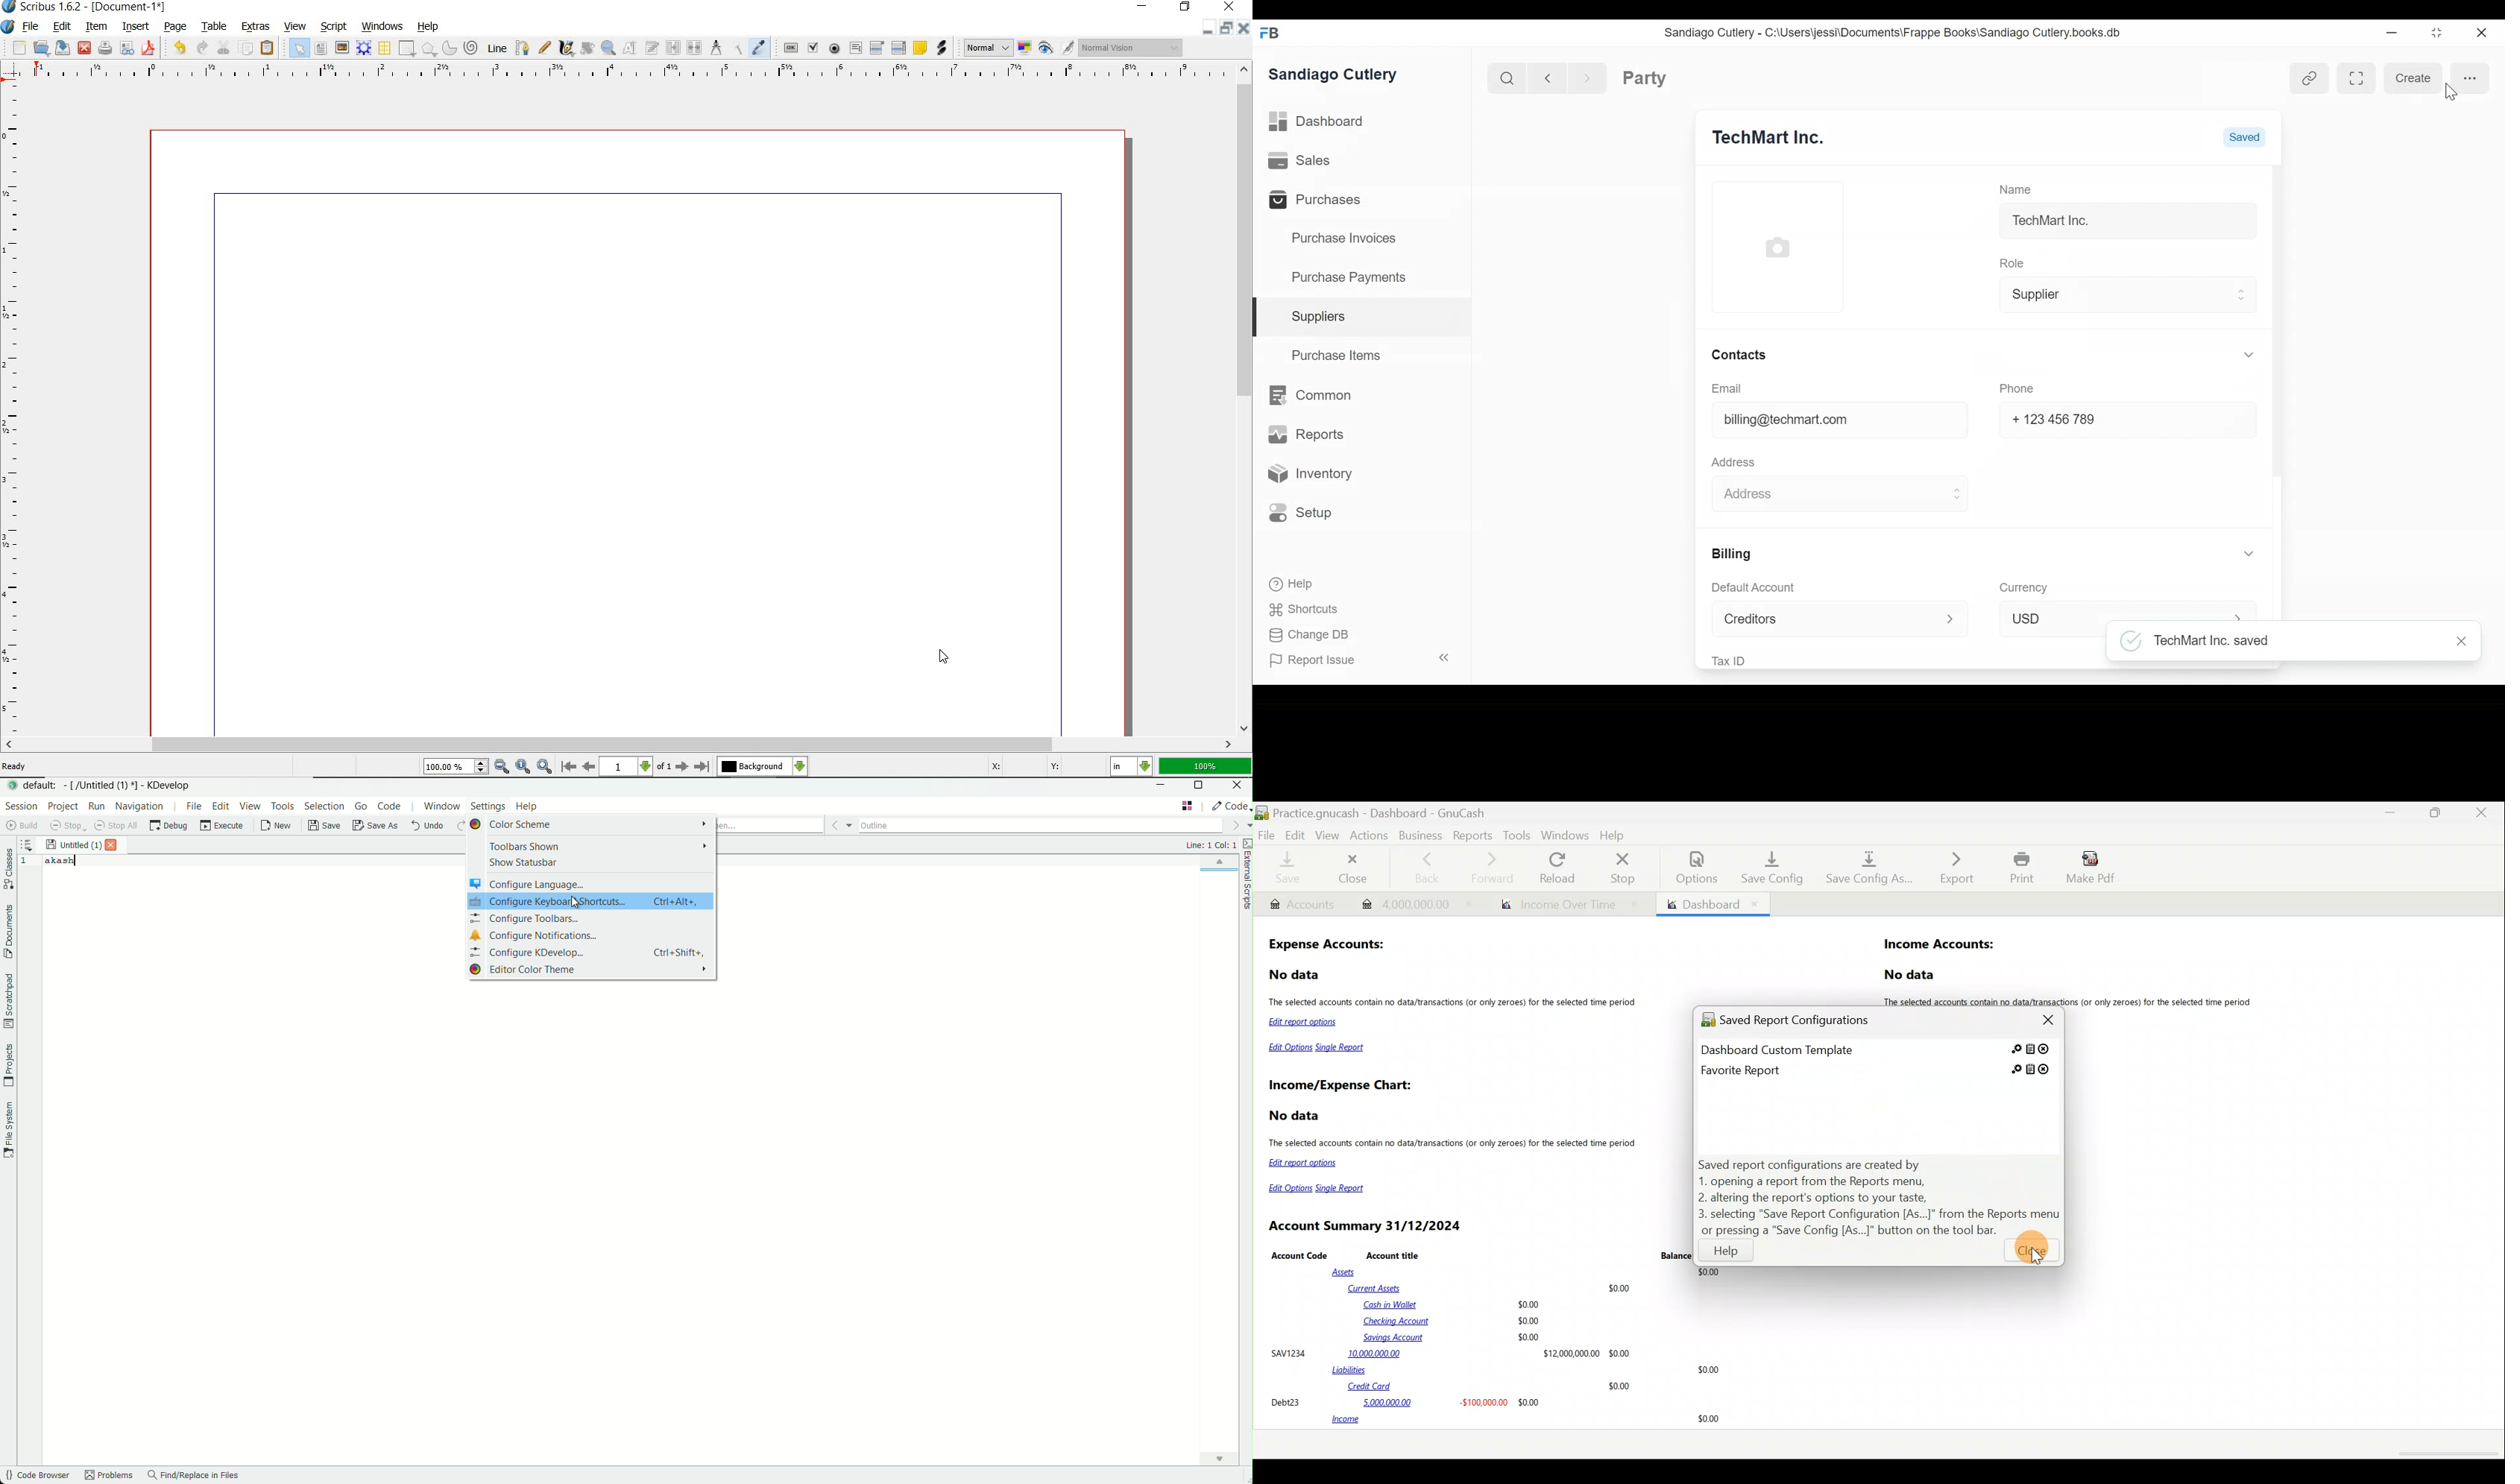 The width and height of the screenshot is (2520, 1484). Describe the element at coordinates (986, 48) in the screenshot. I see `select image preview mode` at that location.